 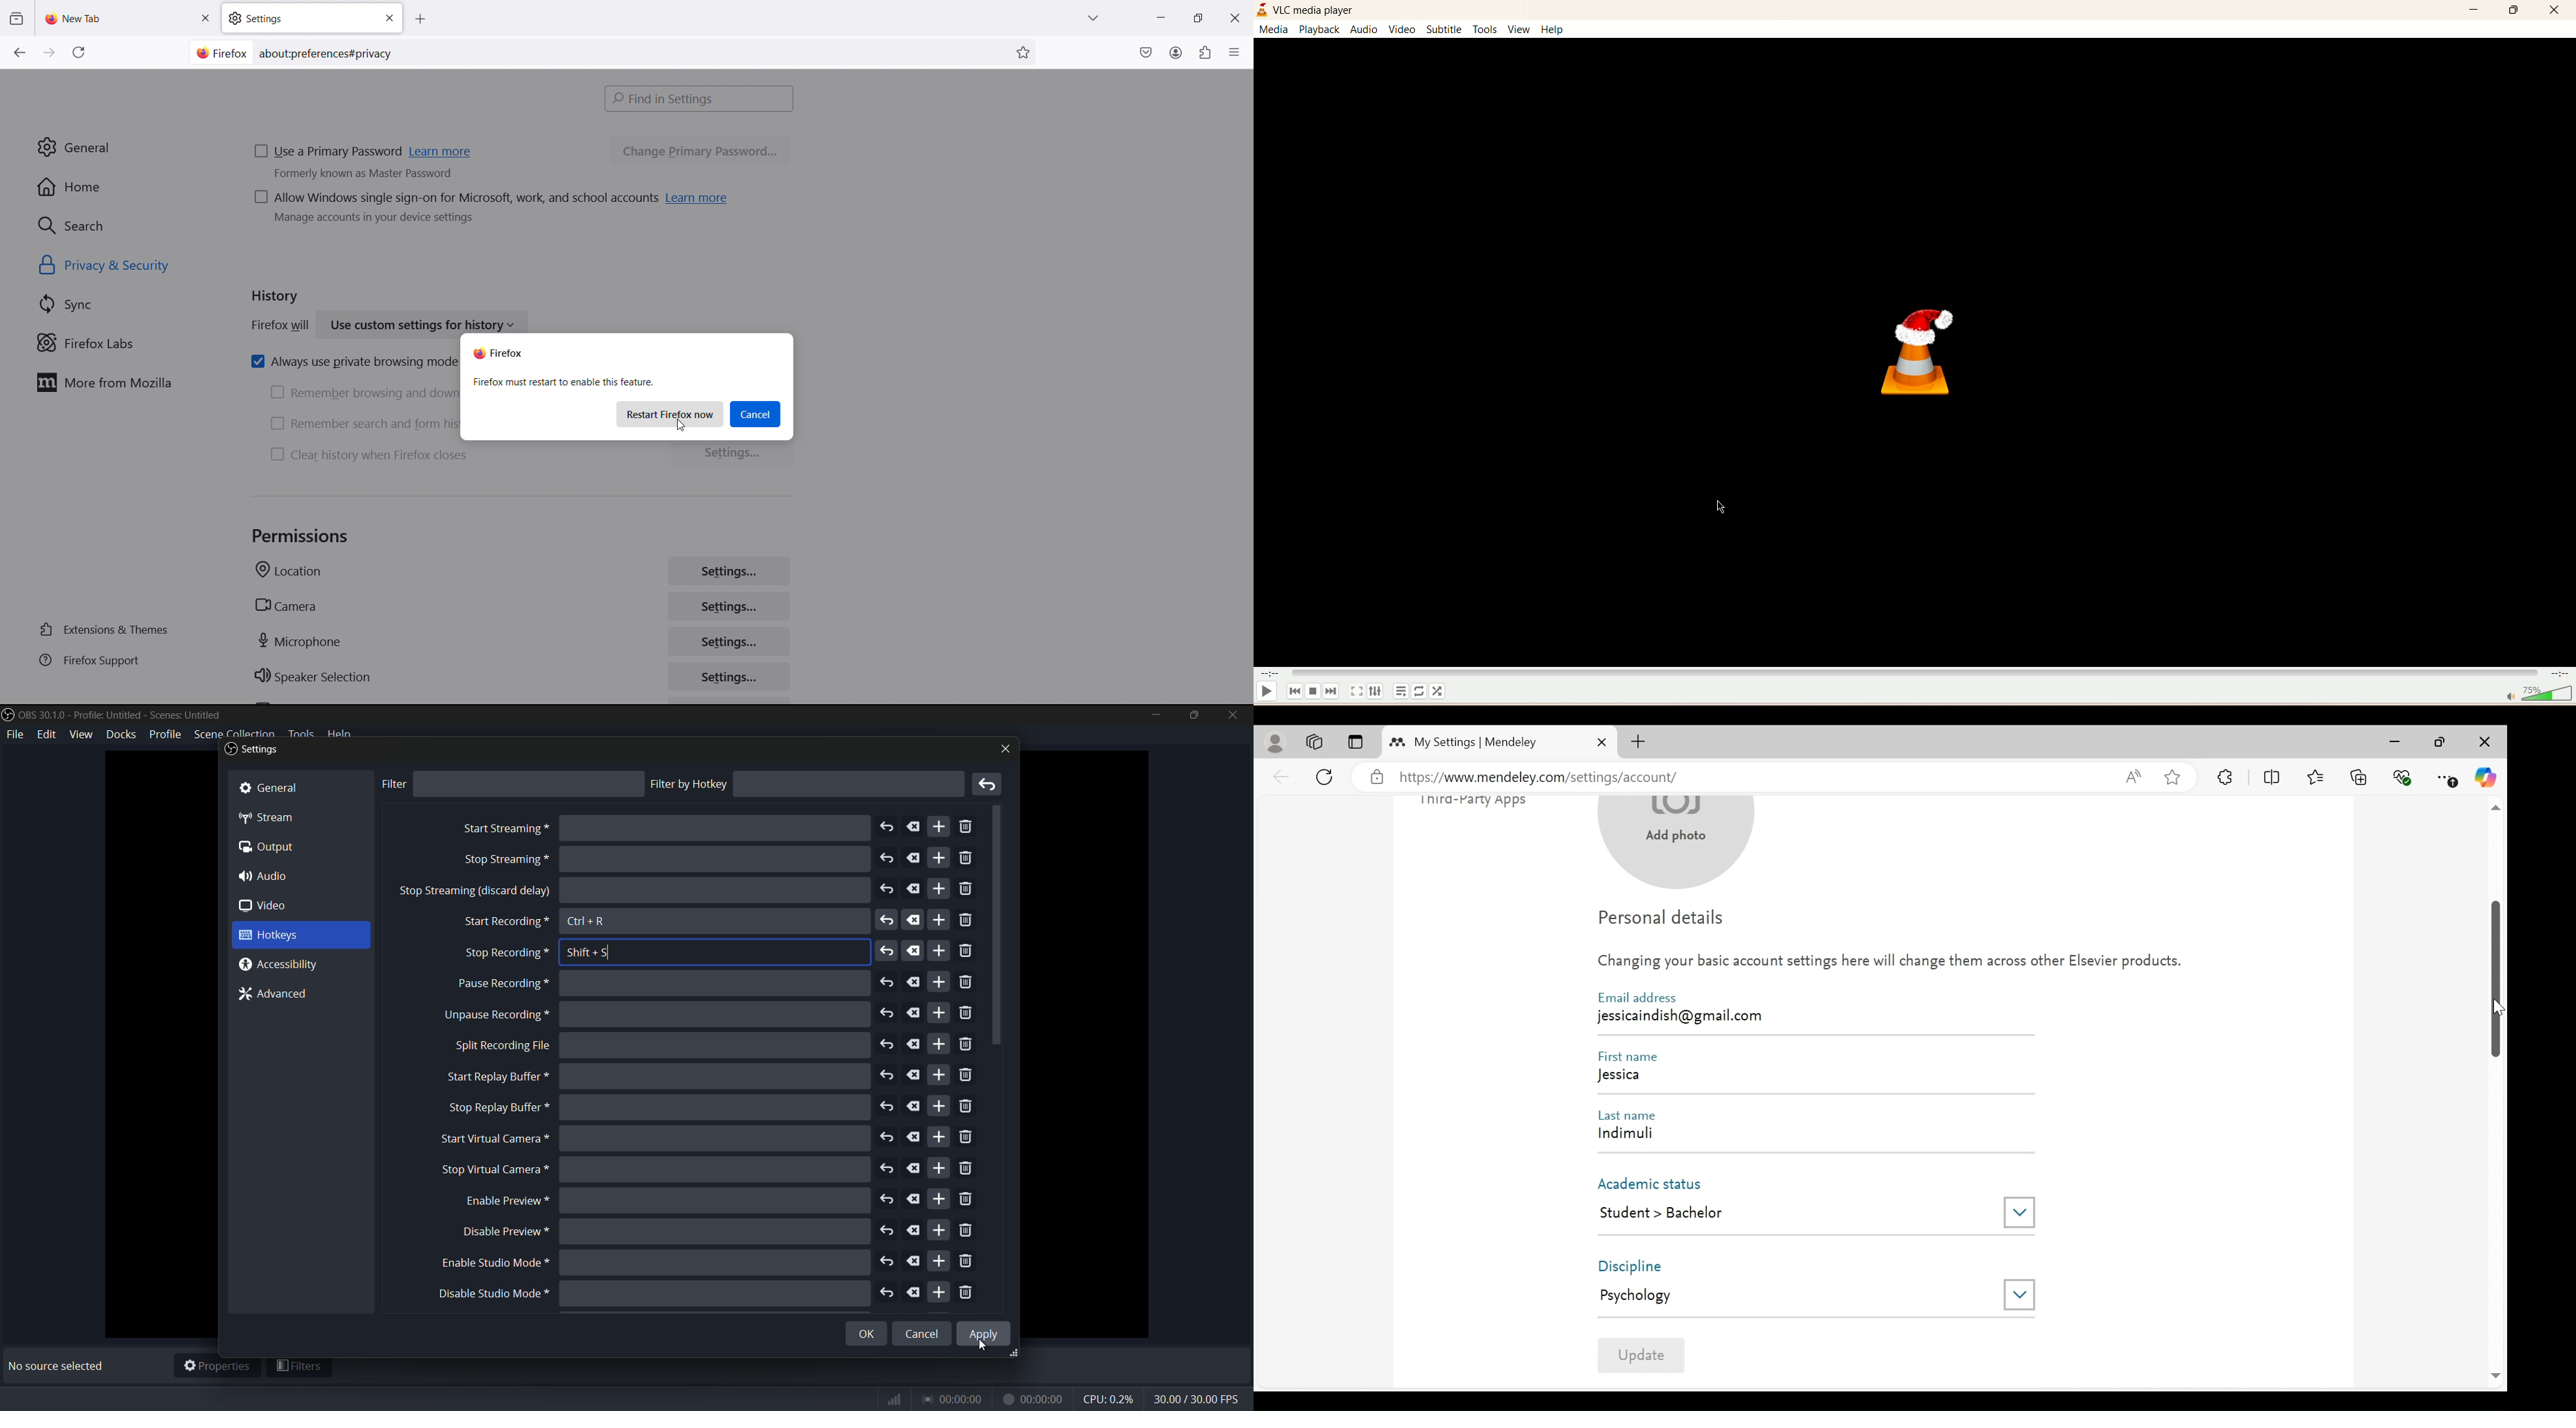 What do you see at coordinates (217, 1367) in the screenshot?
I see `properties` at bounding box center [217, 1367].